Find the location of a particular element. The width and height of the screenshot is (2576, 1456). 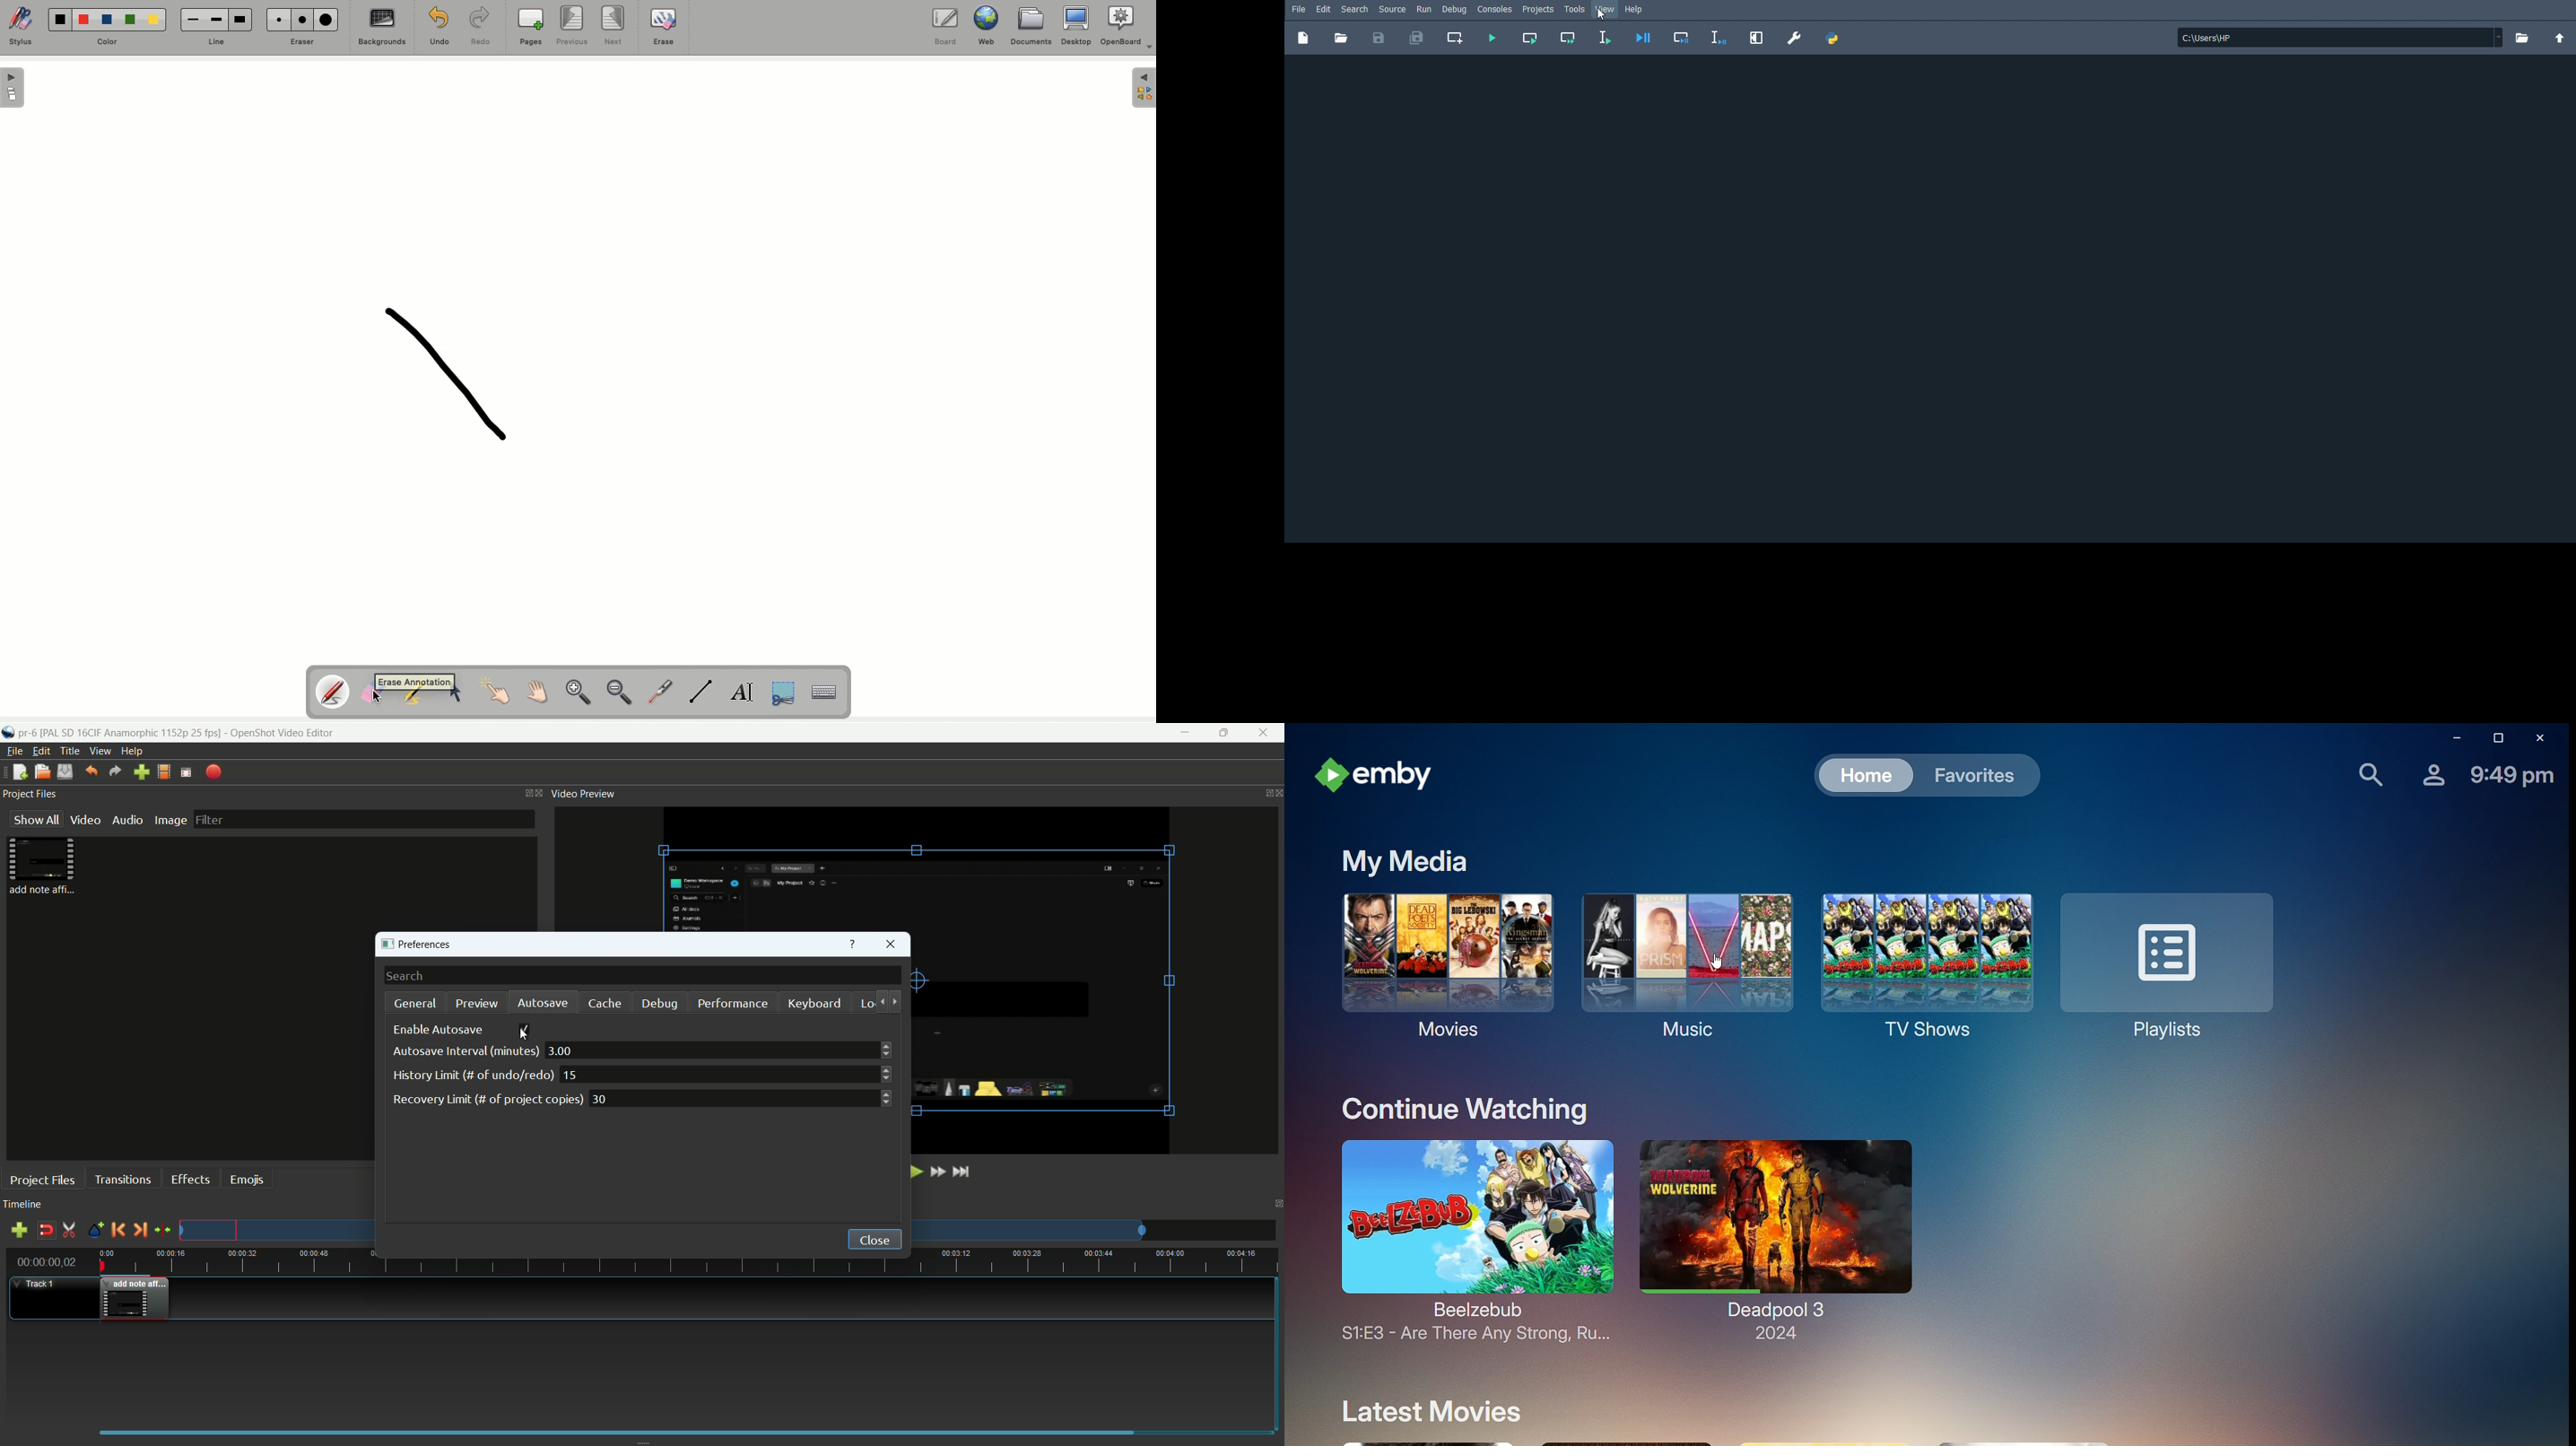

Consoles is located at coordinates (1495, 9).